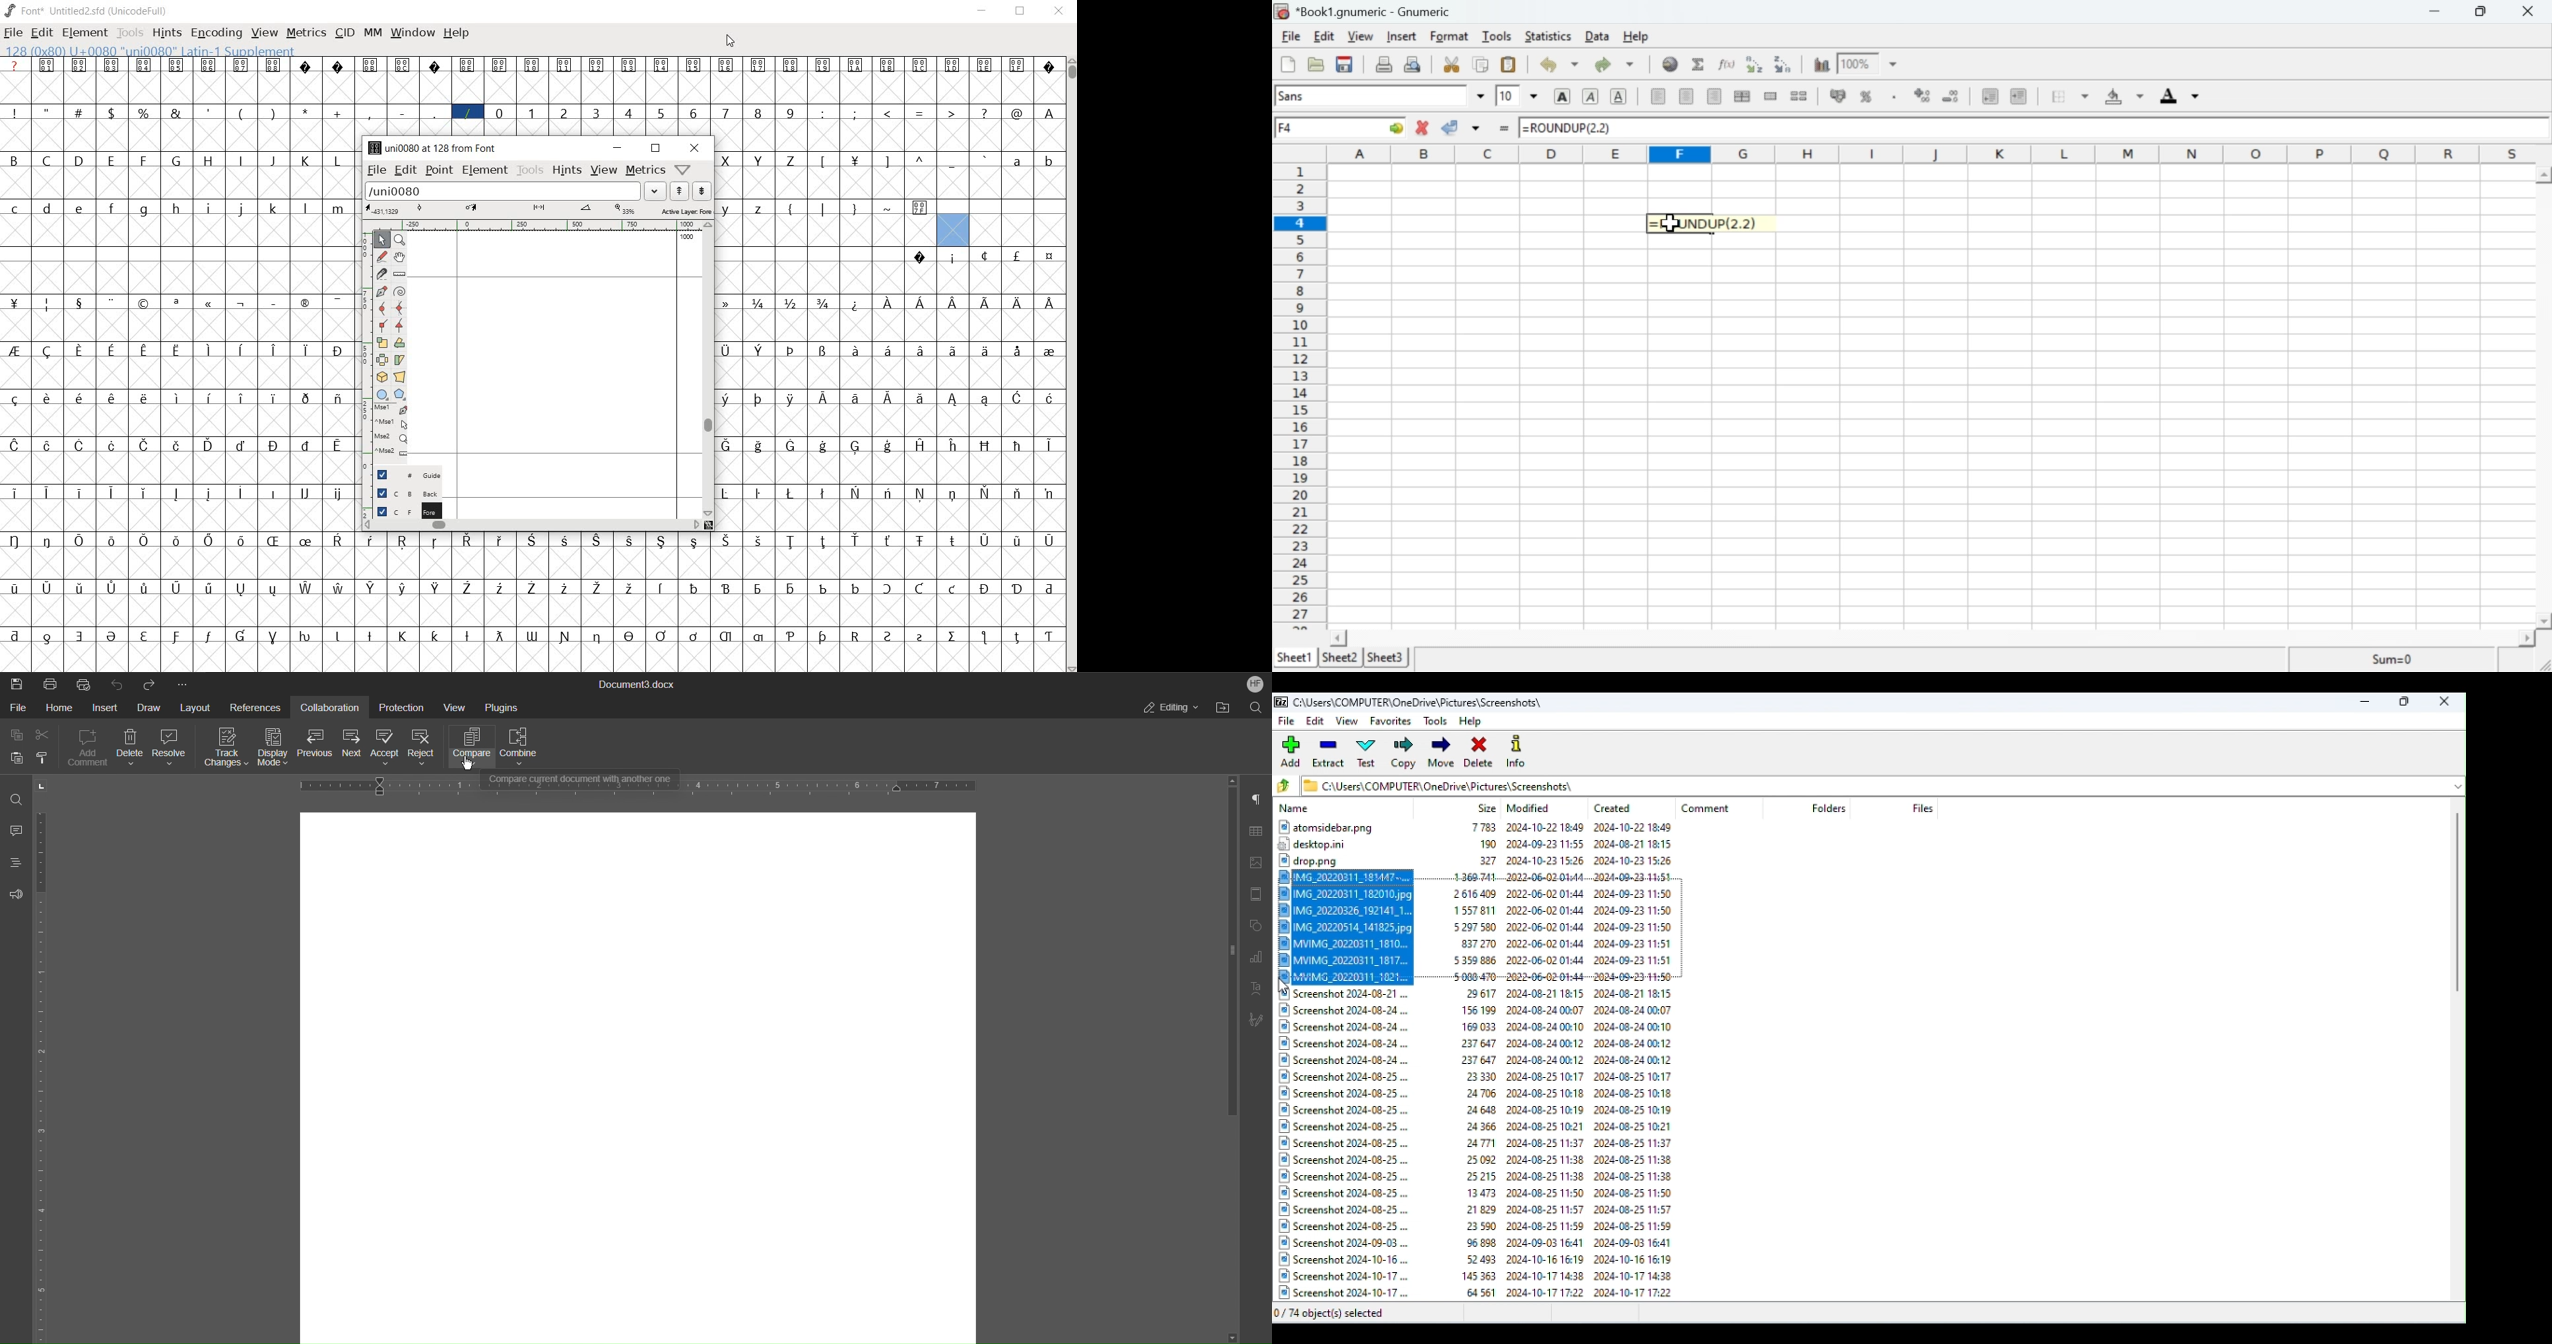  Describe the element at coordinates (176, 637) in the screenshot. I see `glyph` at that location.